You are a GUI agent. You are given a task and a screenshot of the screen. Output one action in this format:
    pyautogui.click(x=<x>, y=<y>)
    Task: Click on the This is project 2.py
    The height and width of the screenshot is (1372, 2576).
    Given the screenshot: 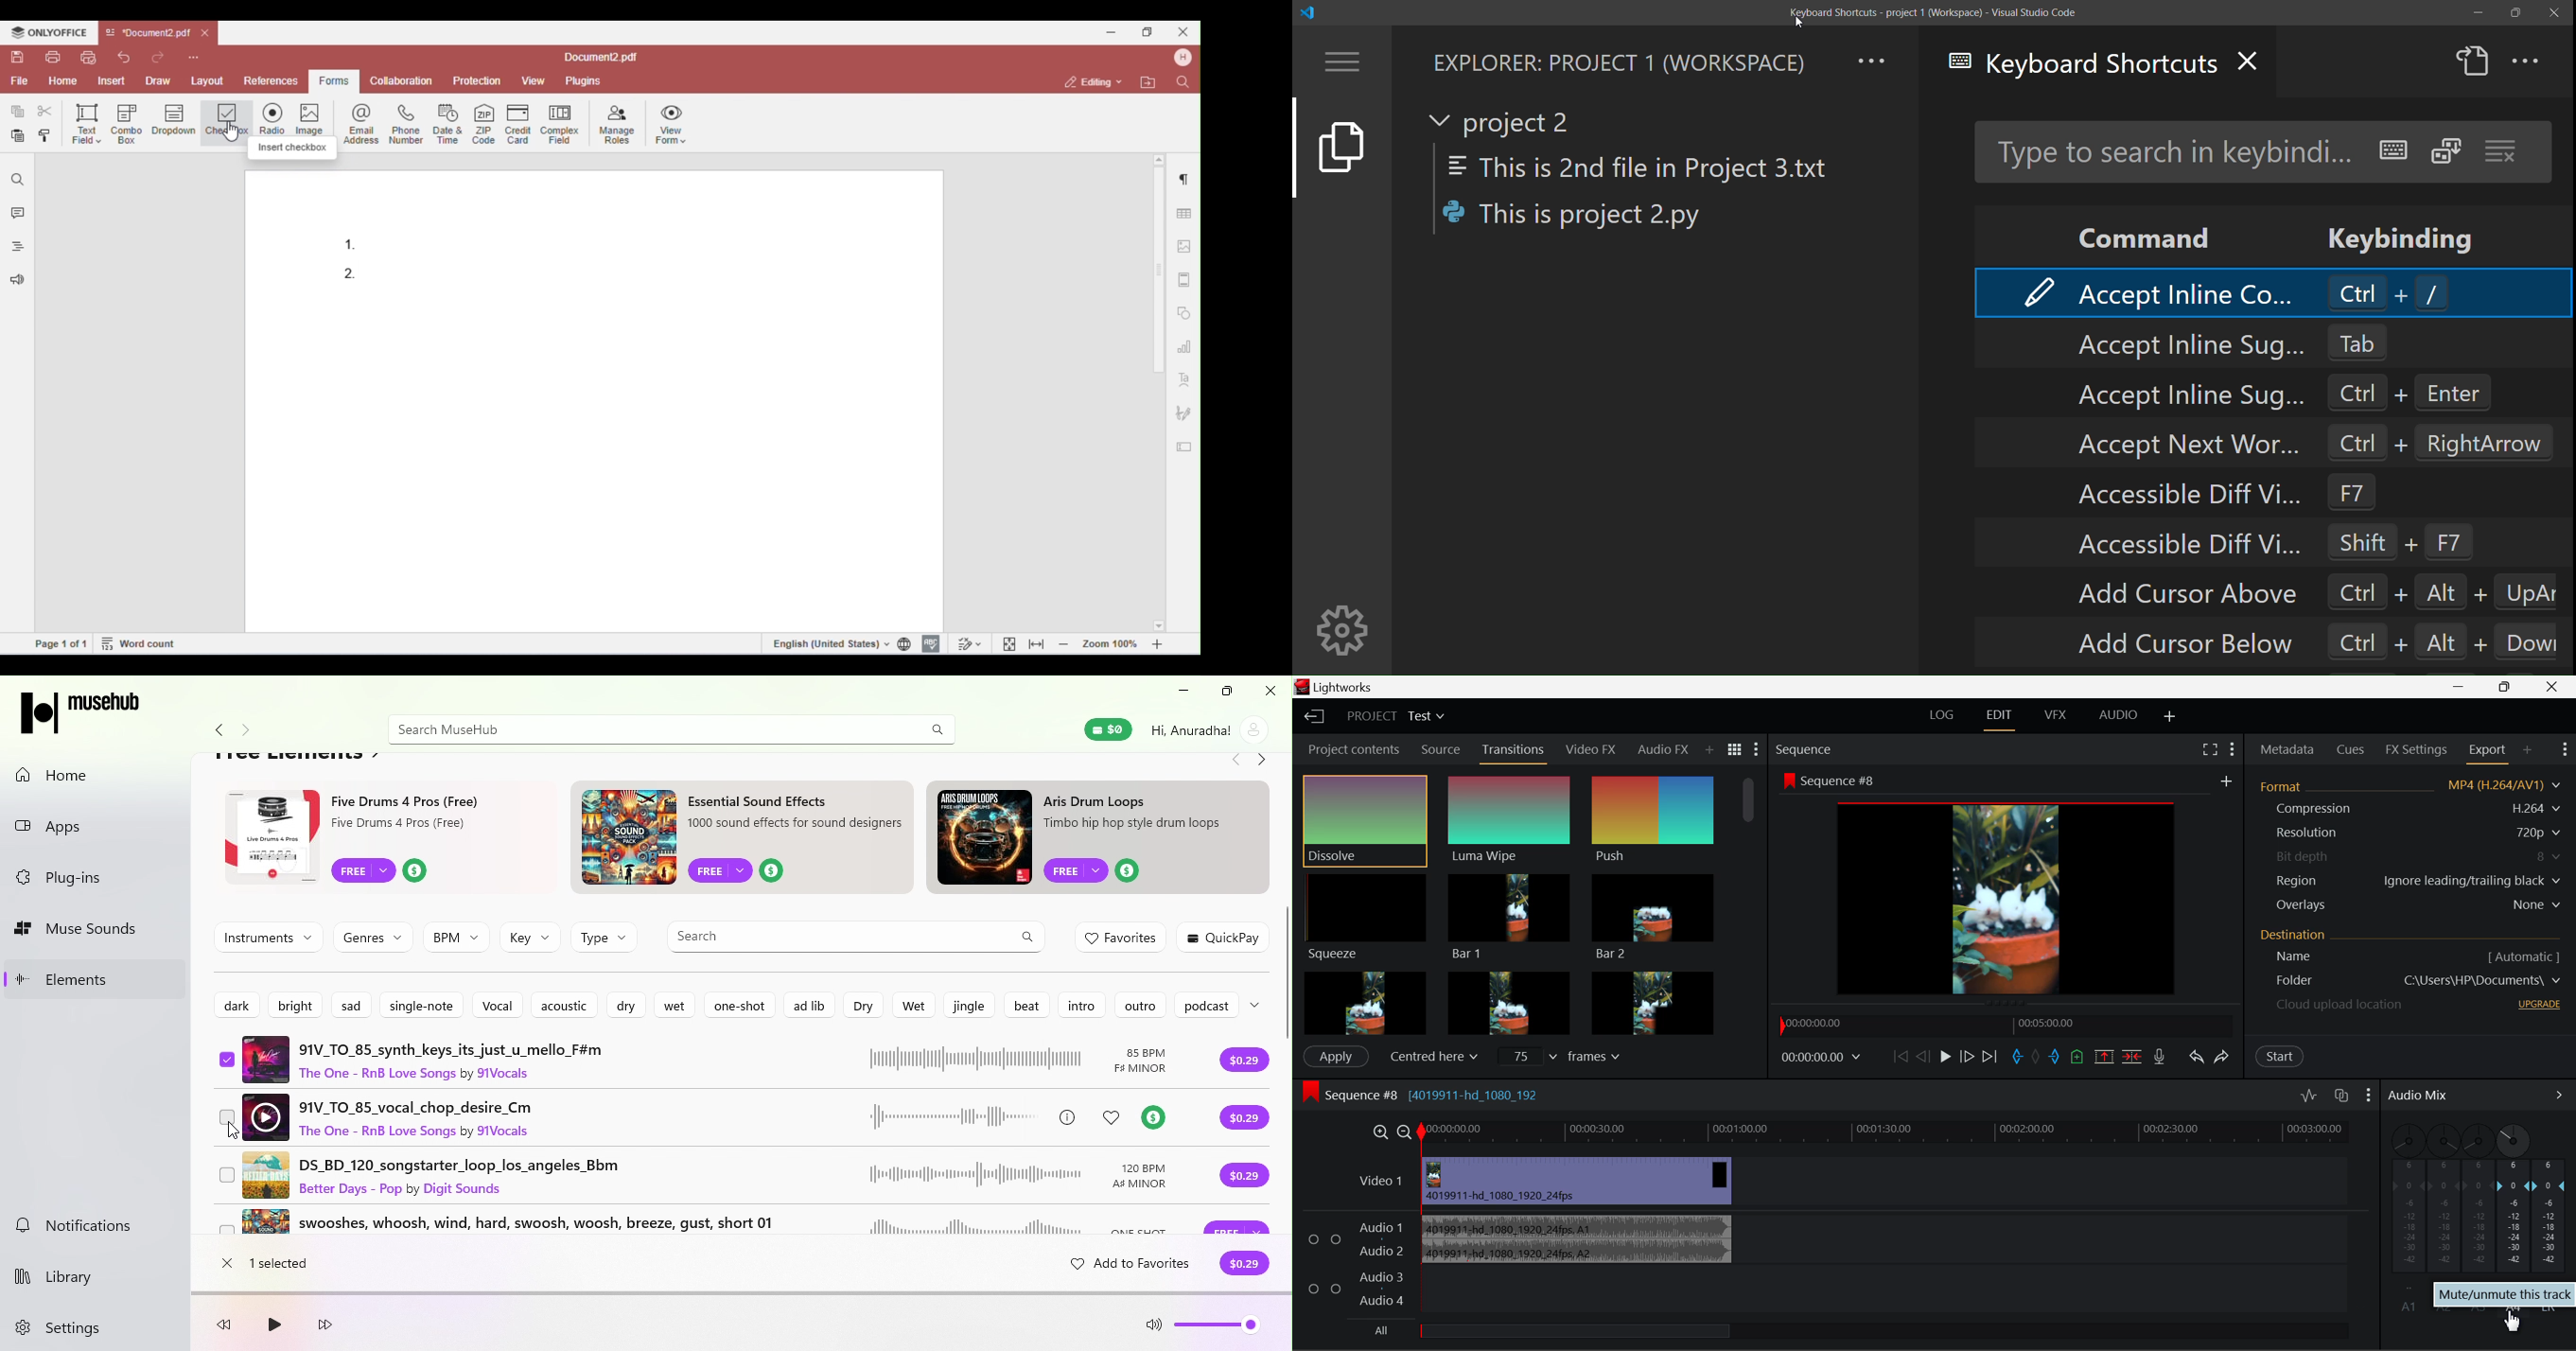 What is the action you would take?
    pyautogui.click(x=1581, y=218)
    